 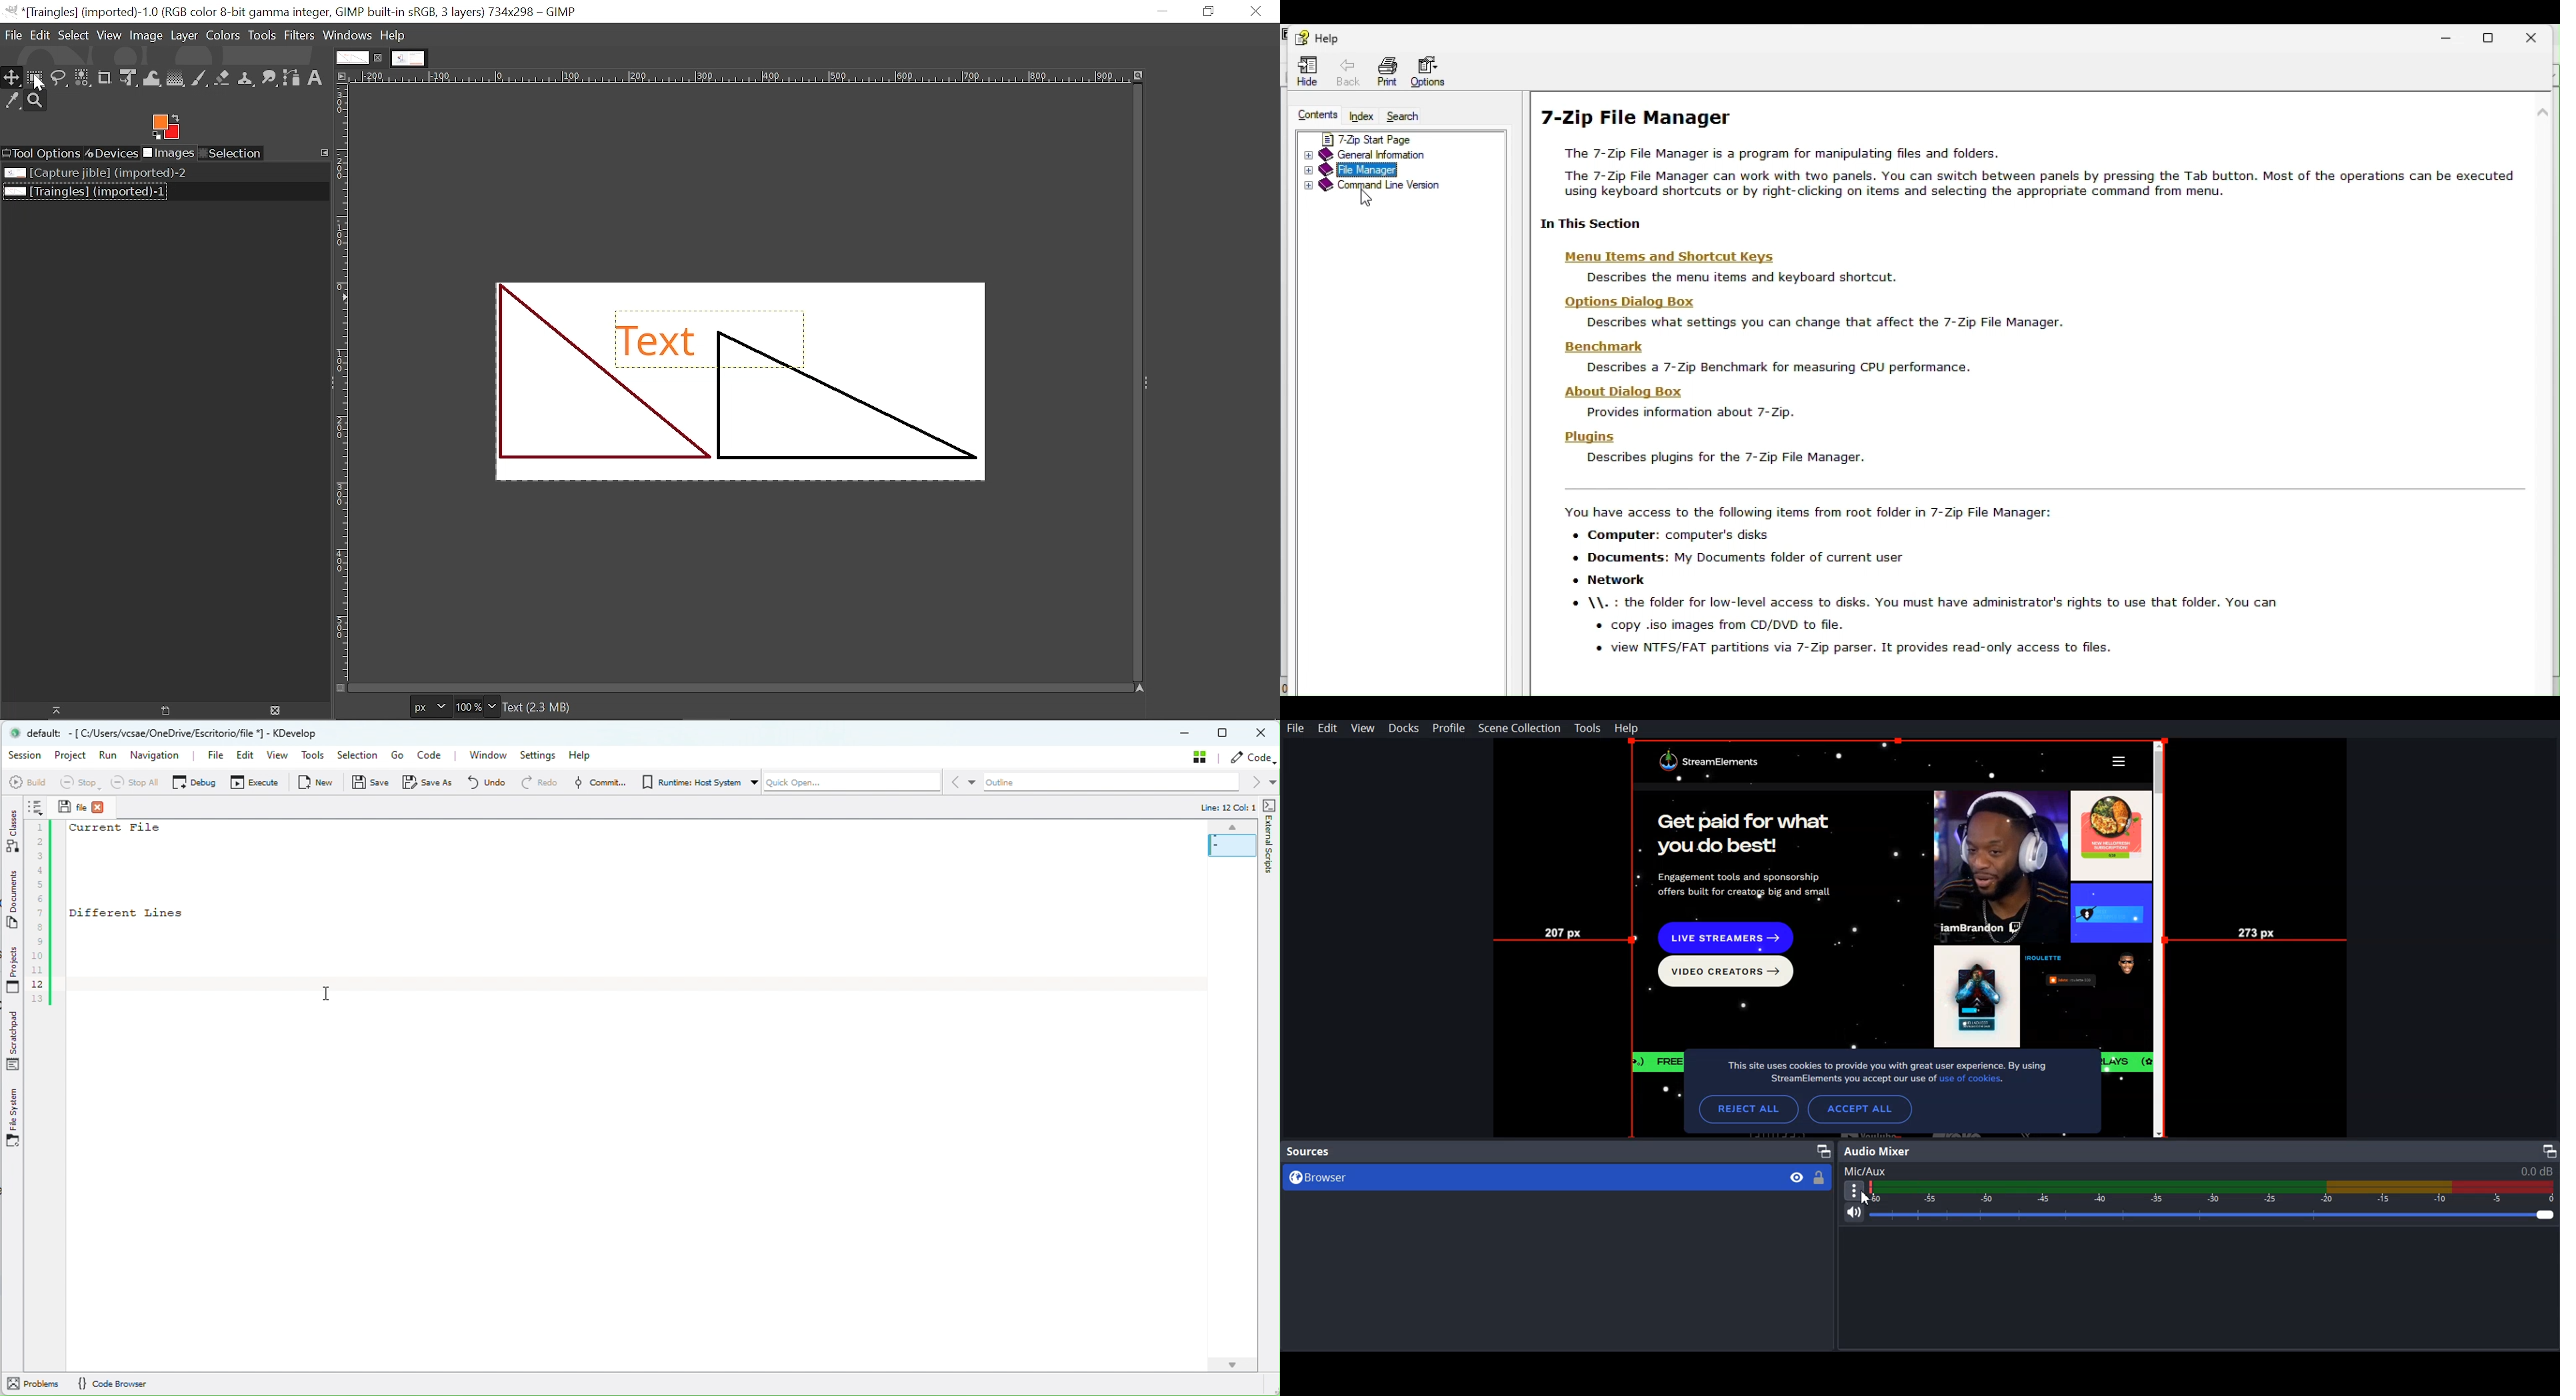 I want to click on Selection, so click(x=232, y=153).